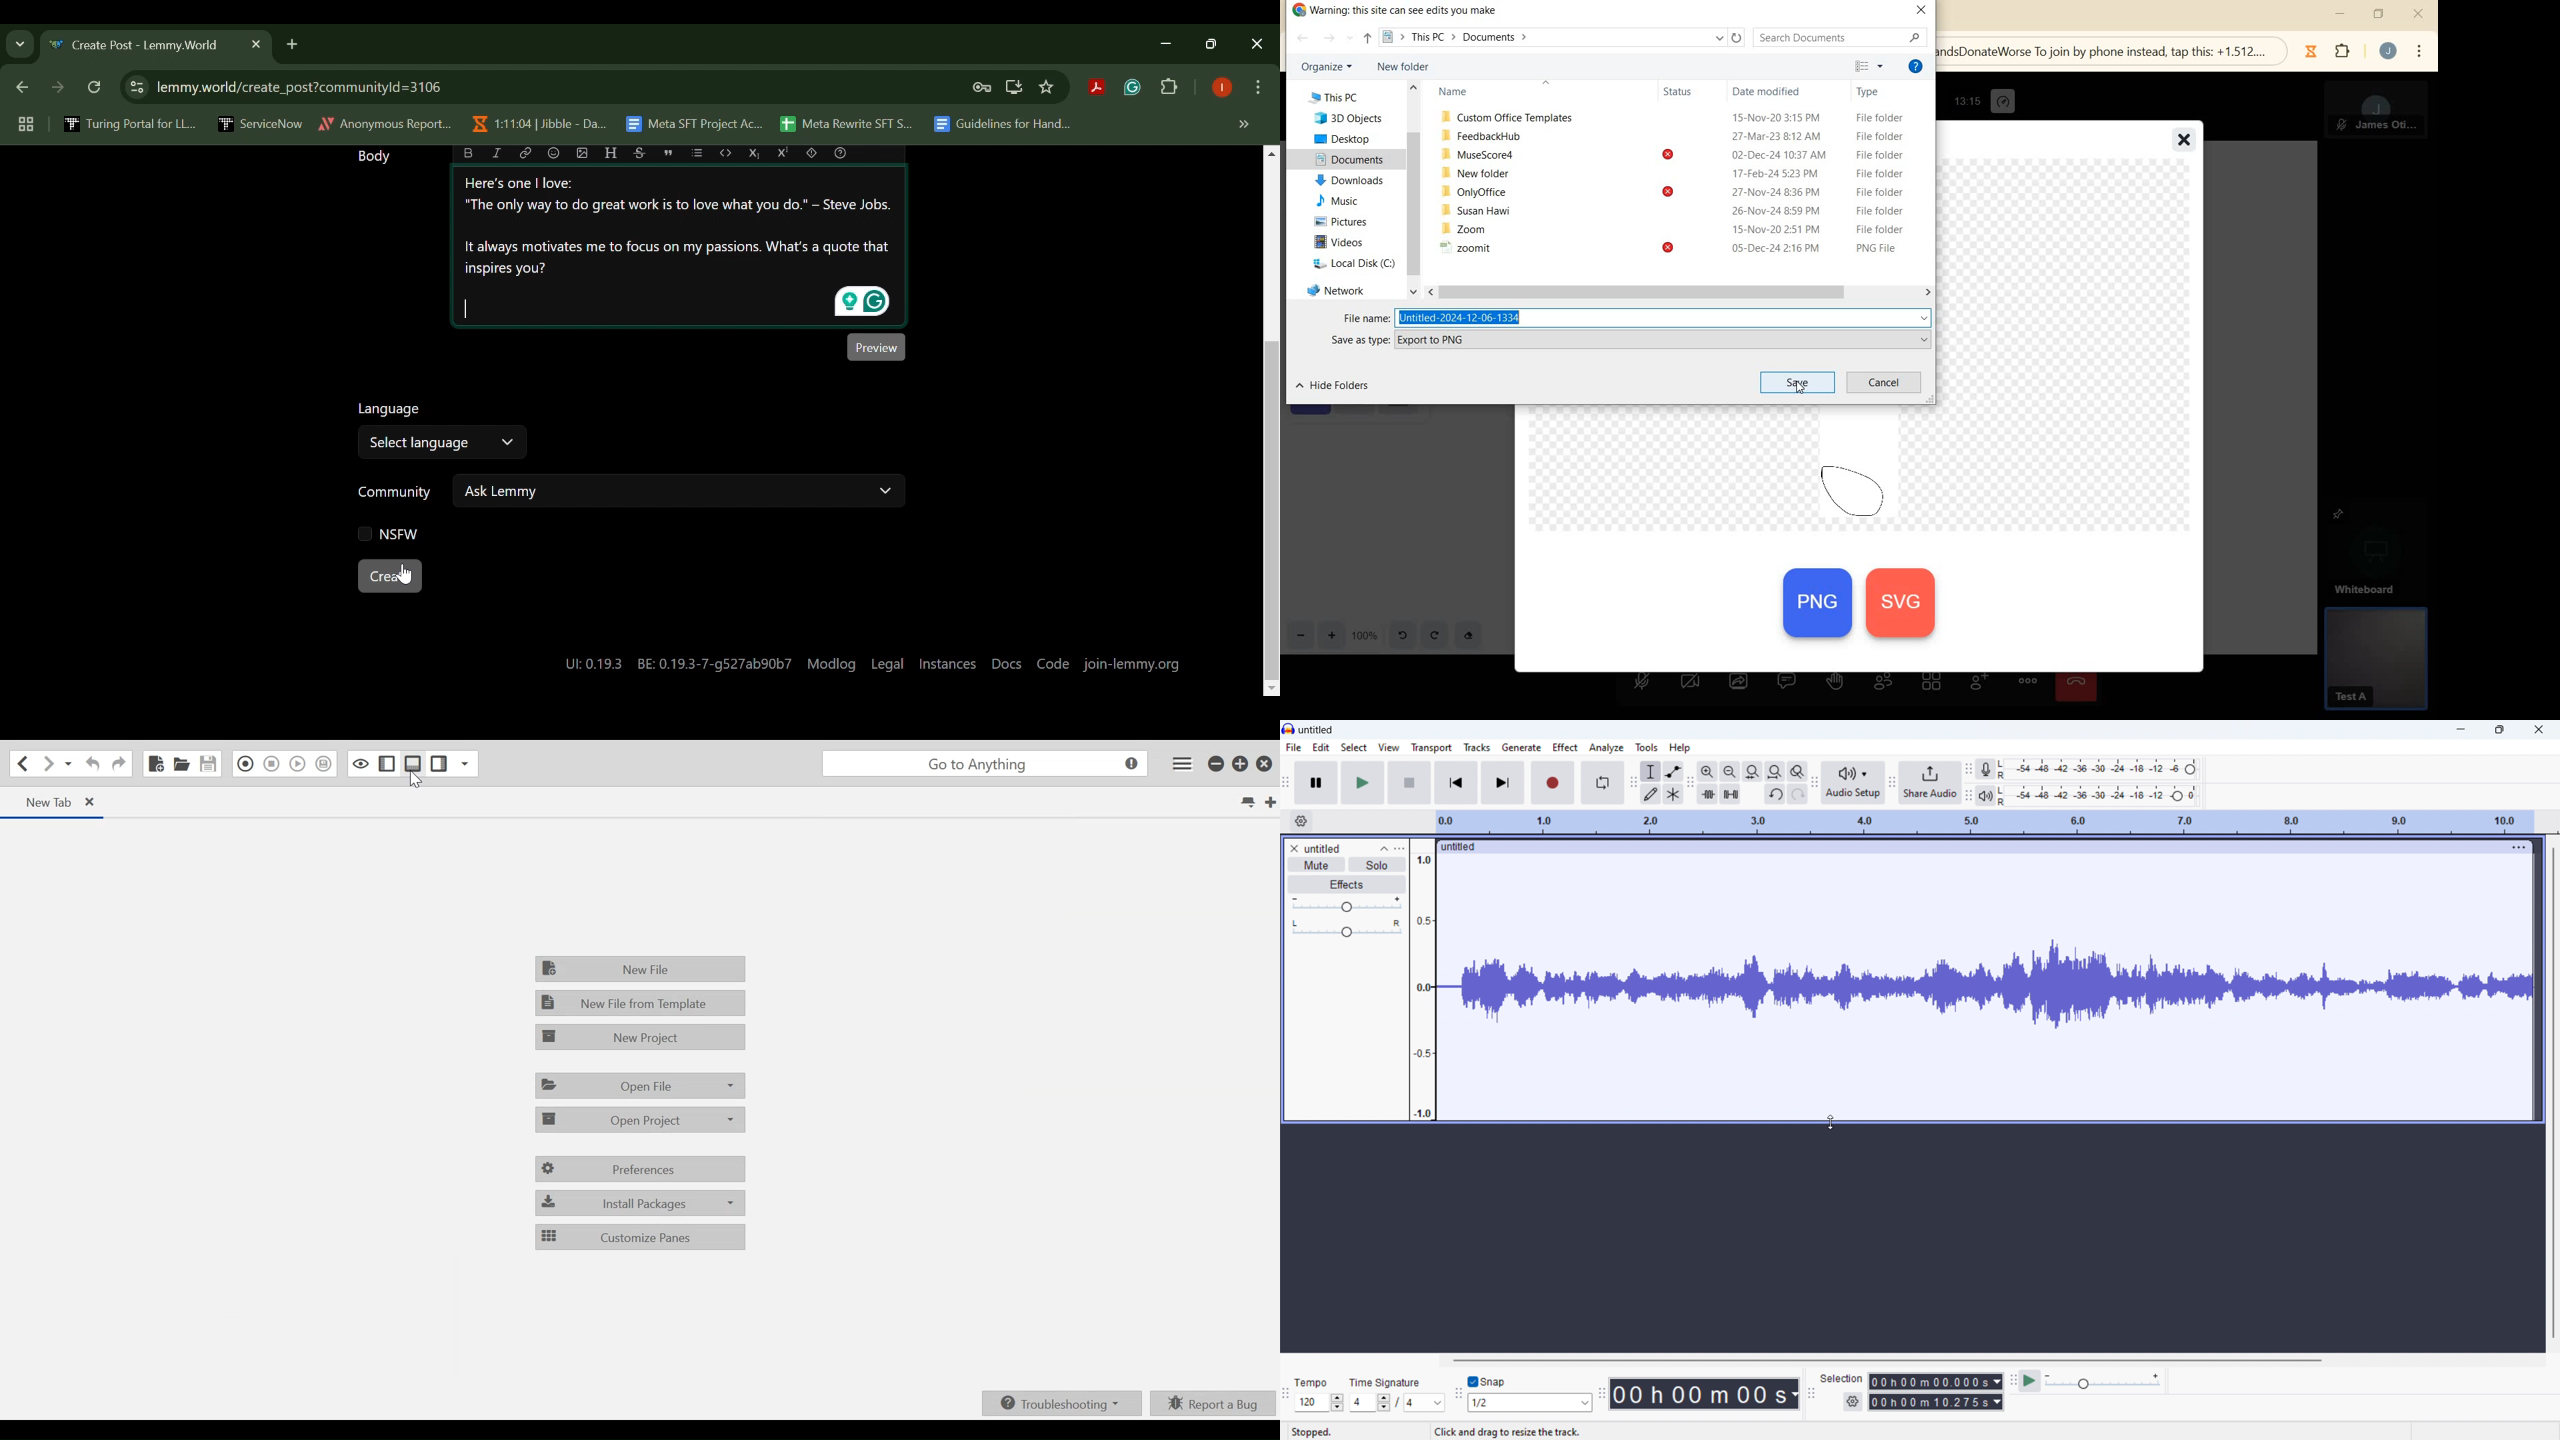  I want to click on track options, so click(2517, 847).